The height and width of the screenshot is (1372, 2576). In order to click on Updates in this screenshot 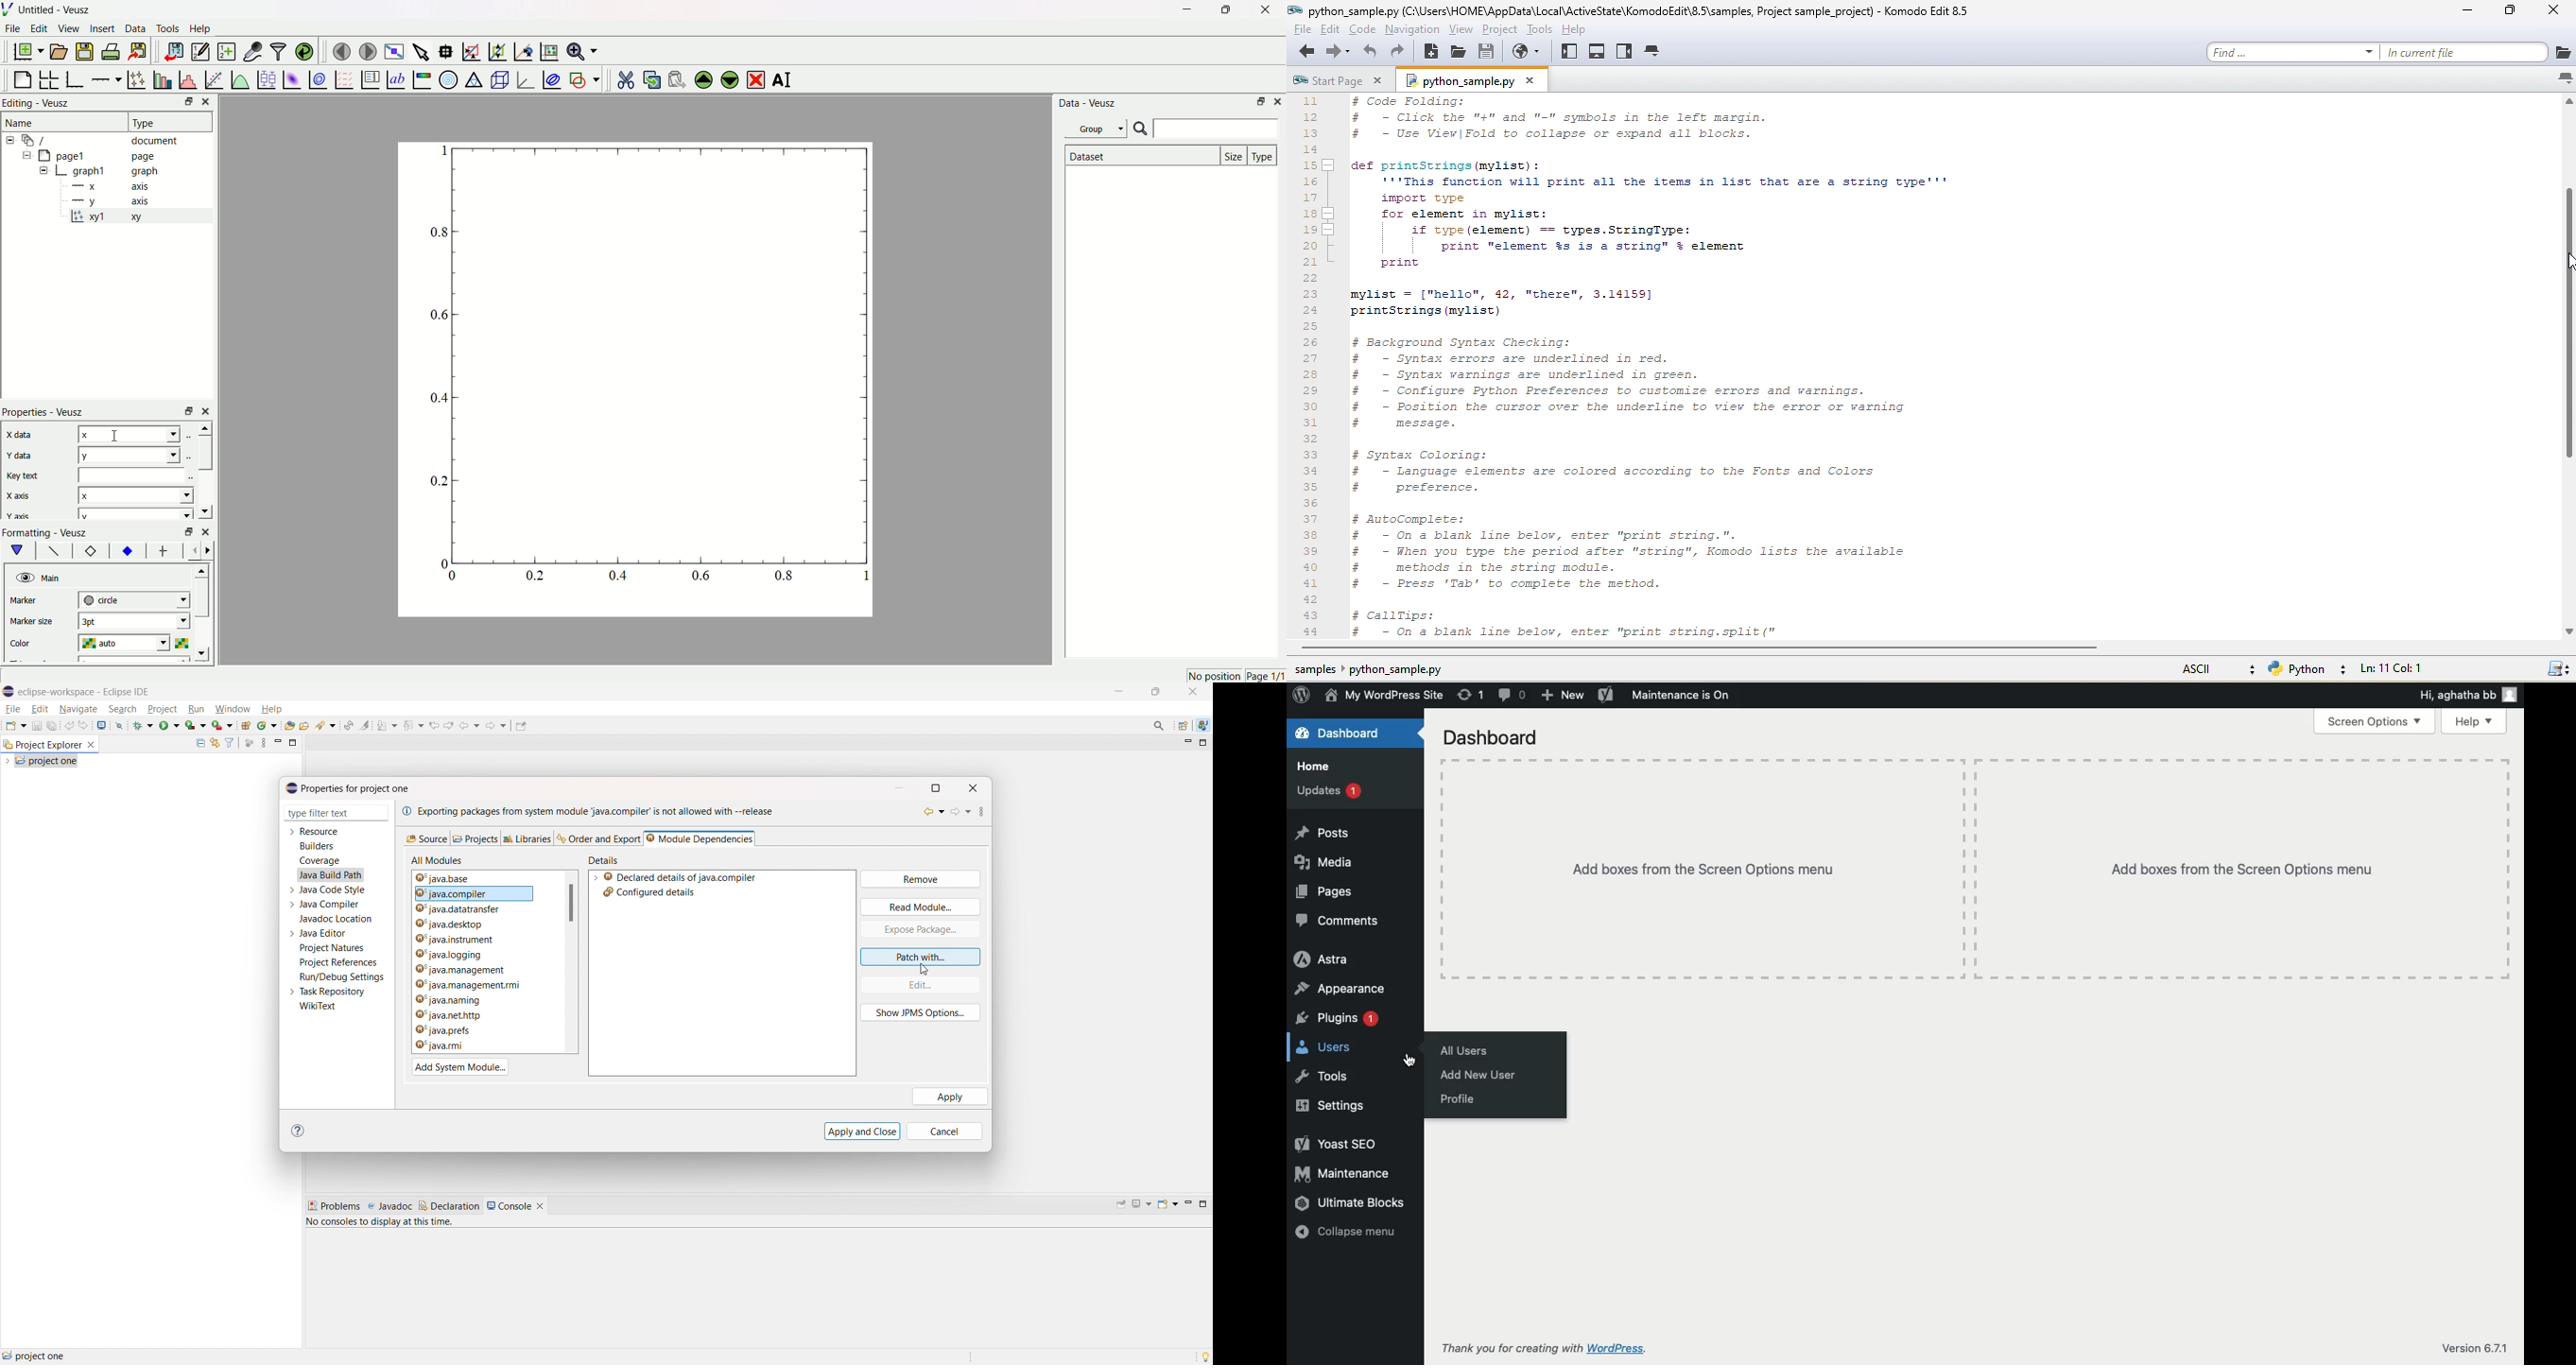, I will do `click(1330, 790)`.